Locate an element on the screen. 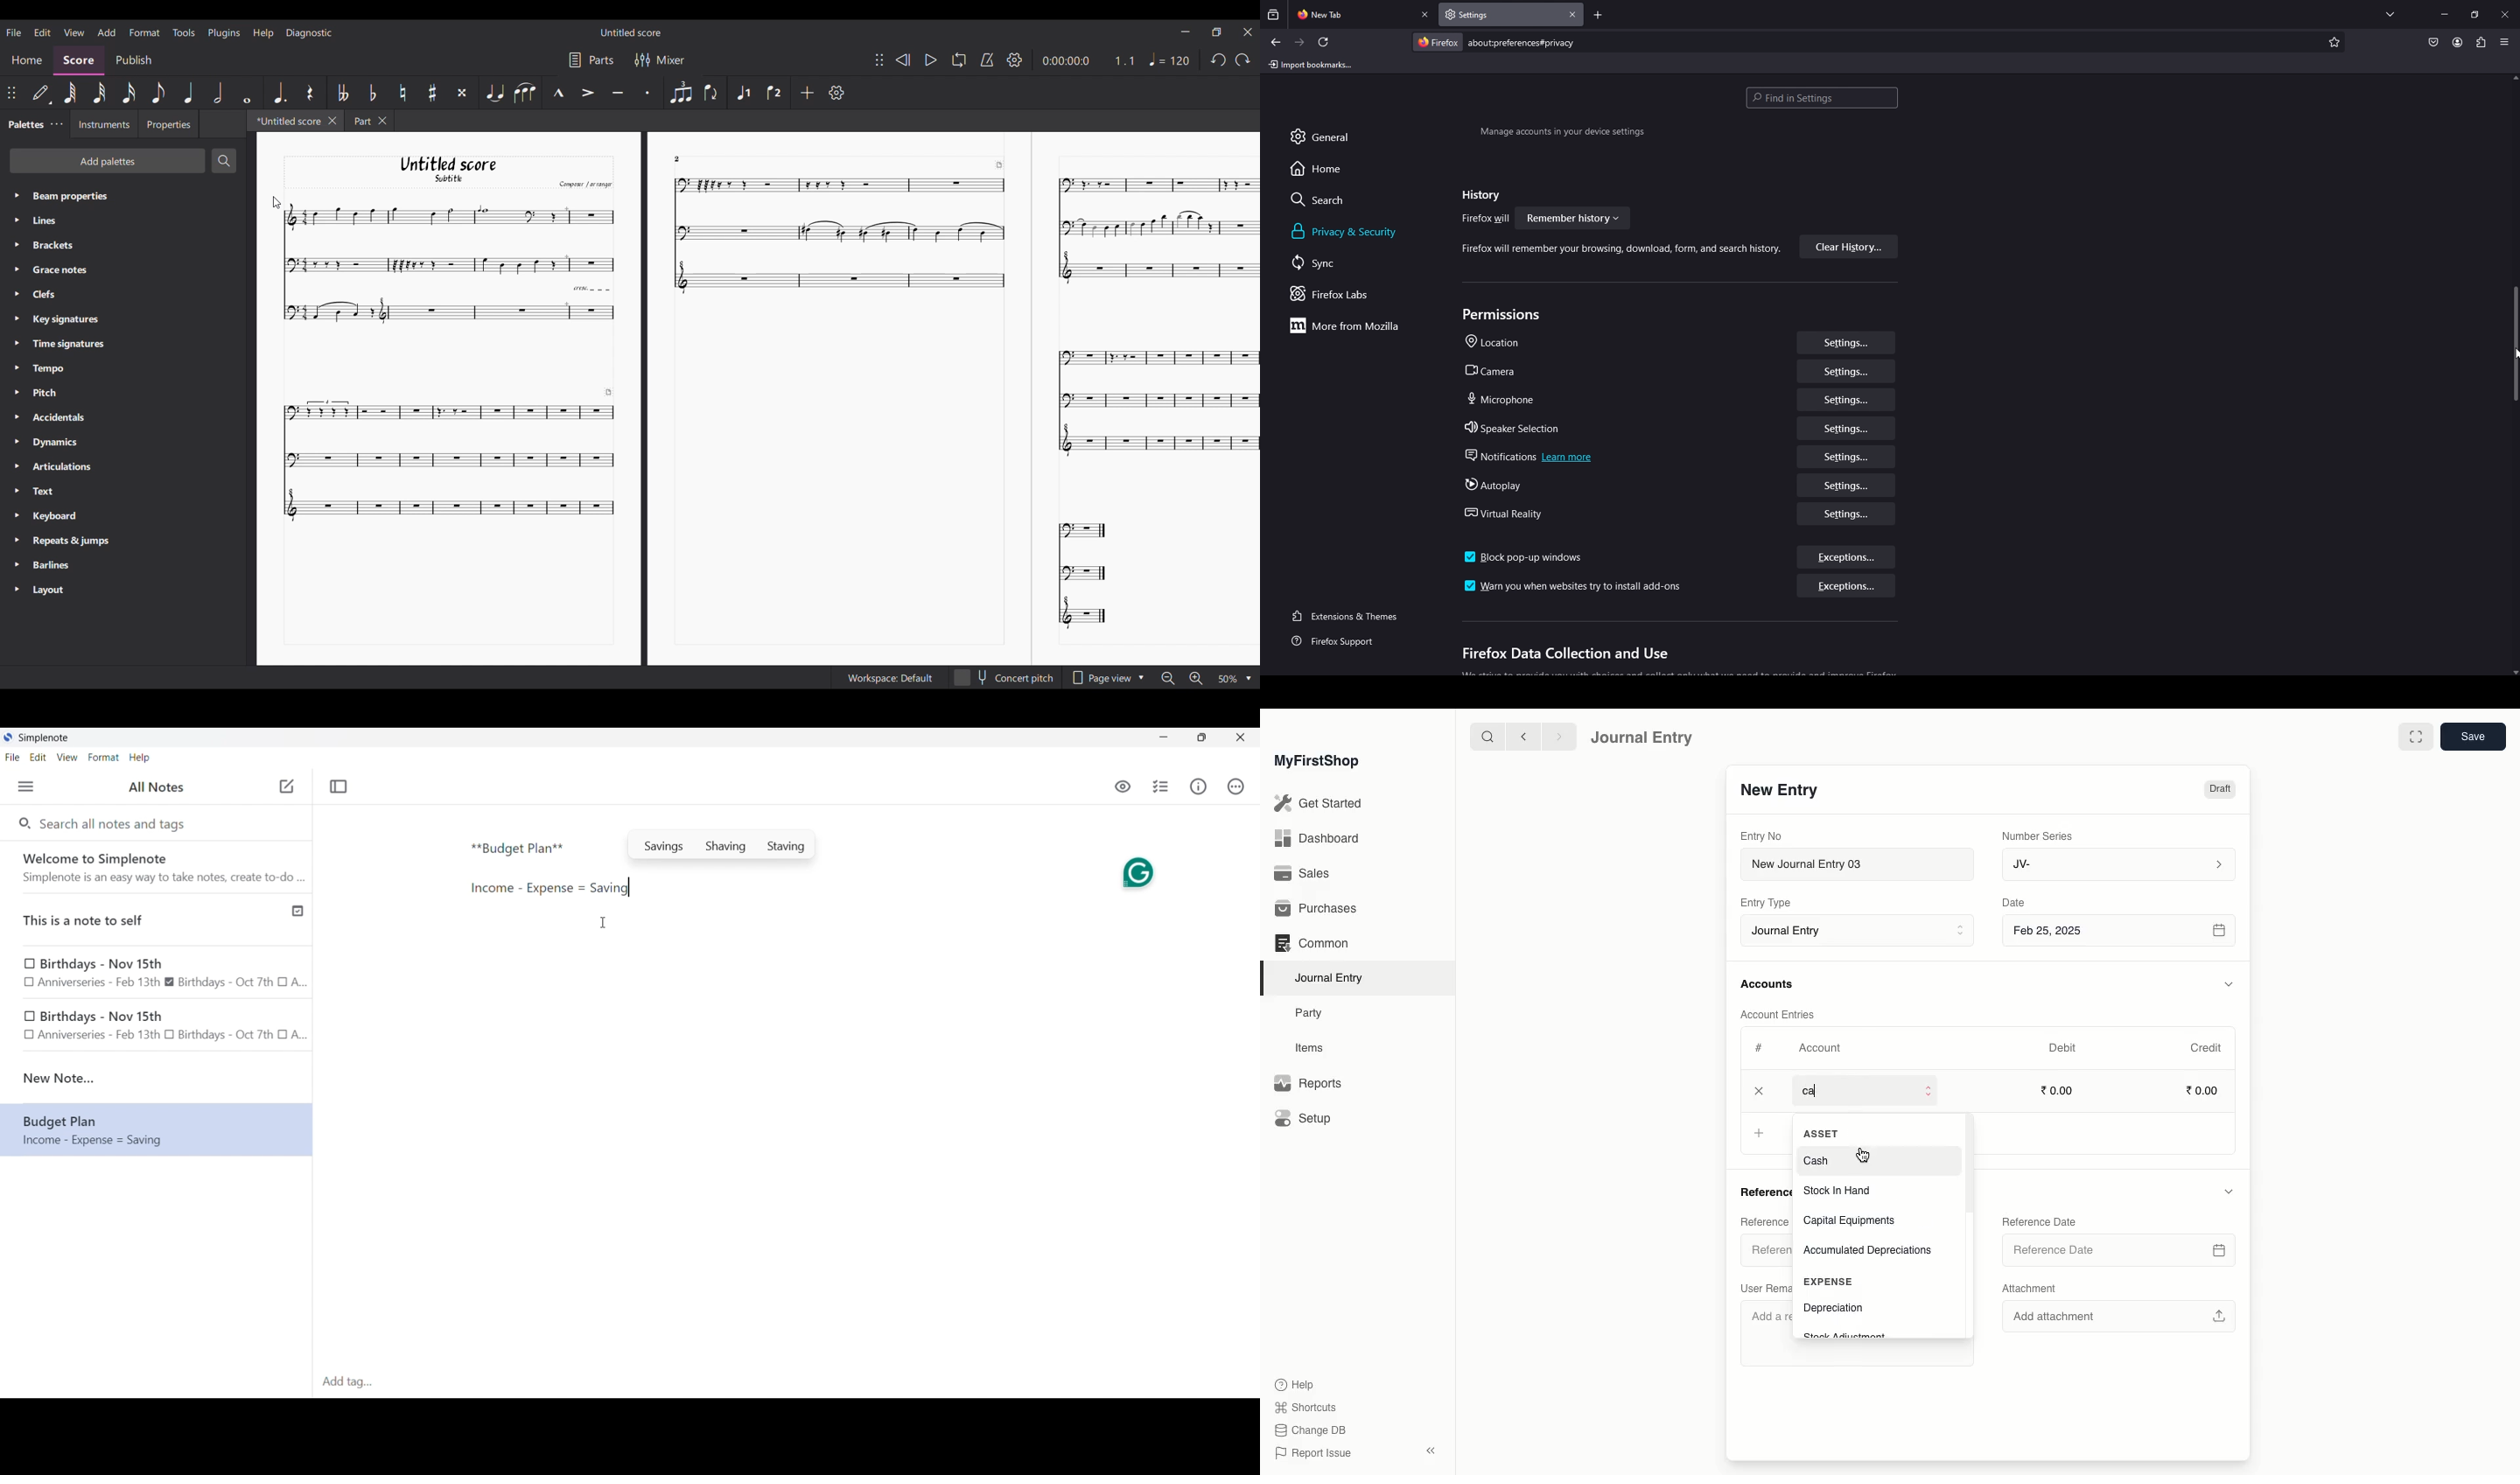 The width and height of the screenshot is (2520, 1484). Voice 2 is located at coordinates (772, 93).